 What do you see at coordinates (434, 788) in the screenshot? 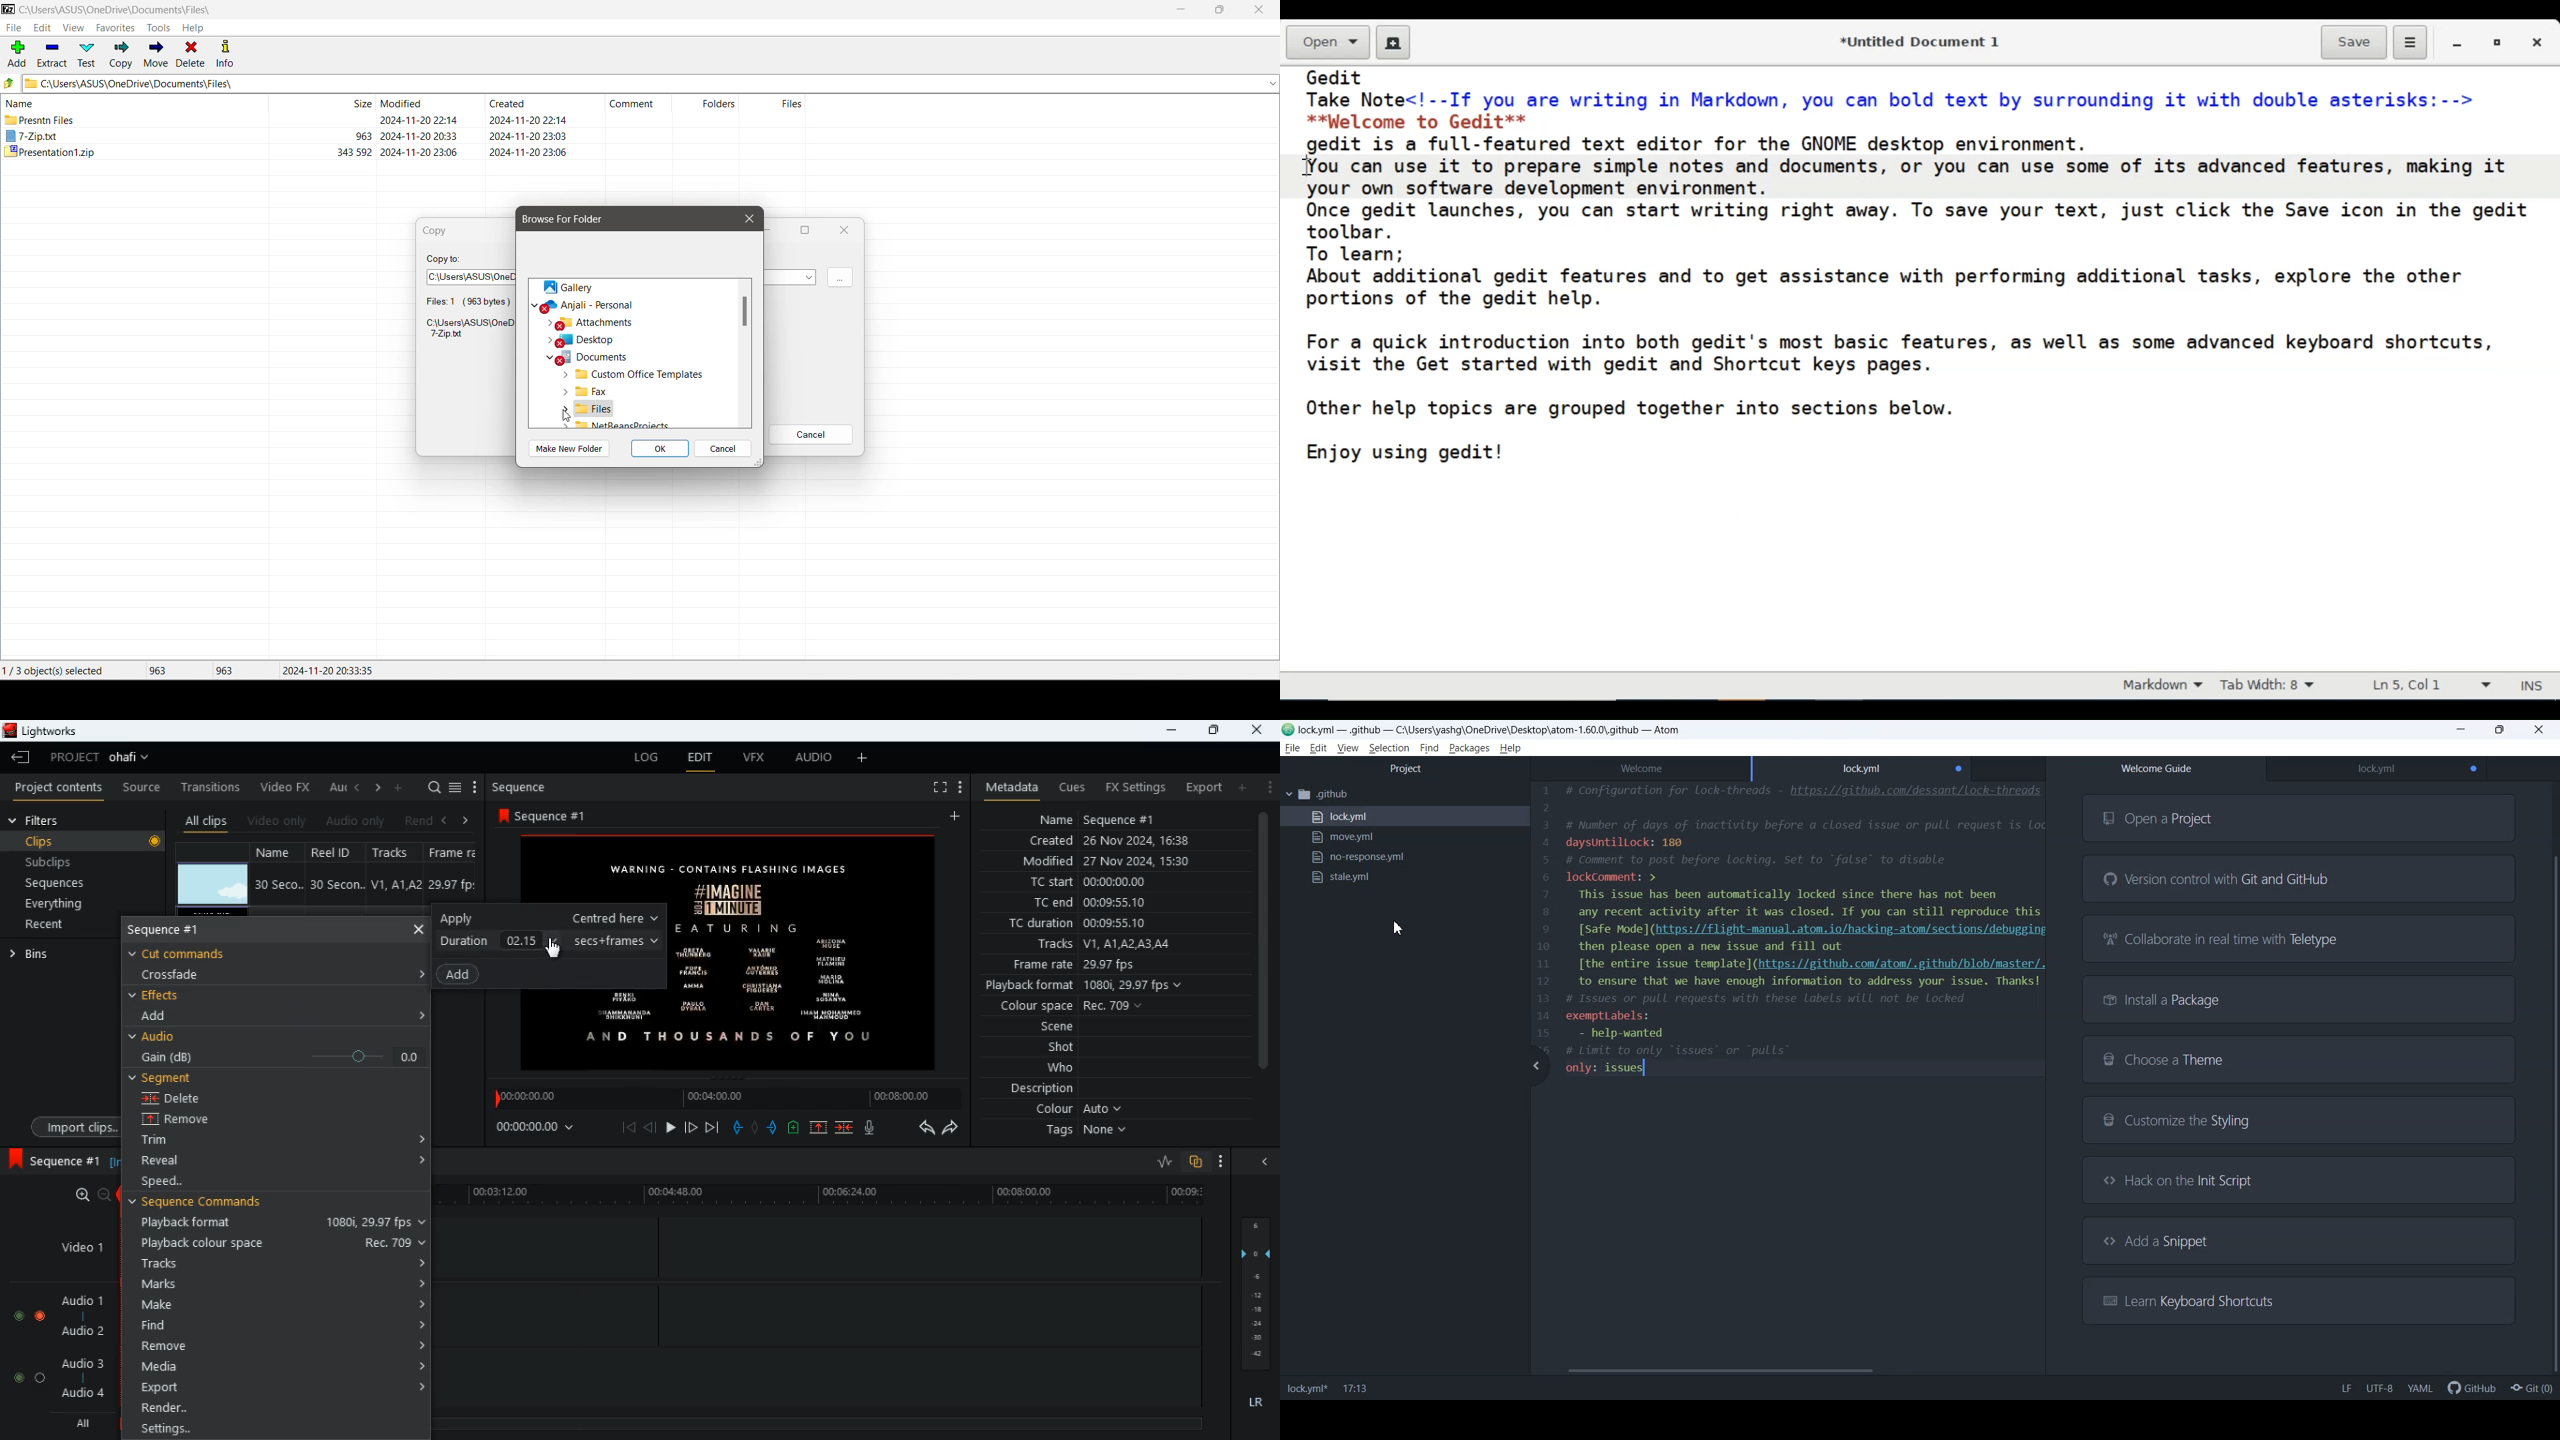
I see `search` at bounding box center [434, 788].